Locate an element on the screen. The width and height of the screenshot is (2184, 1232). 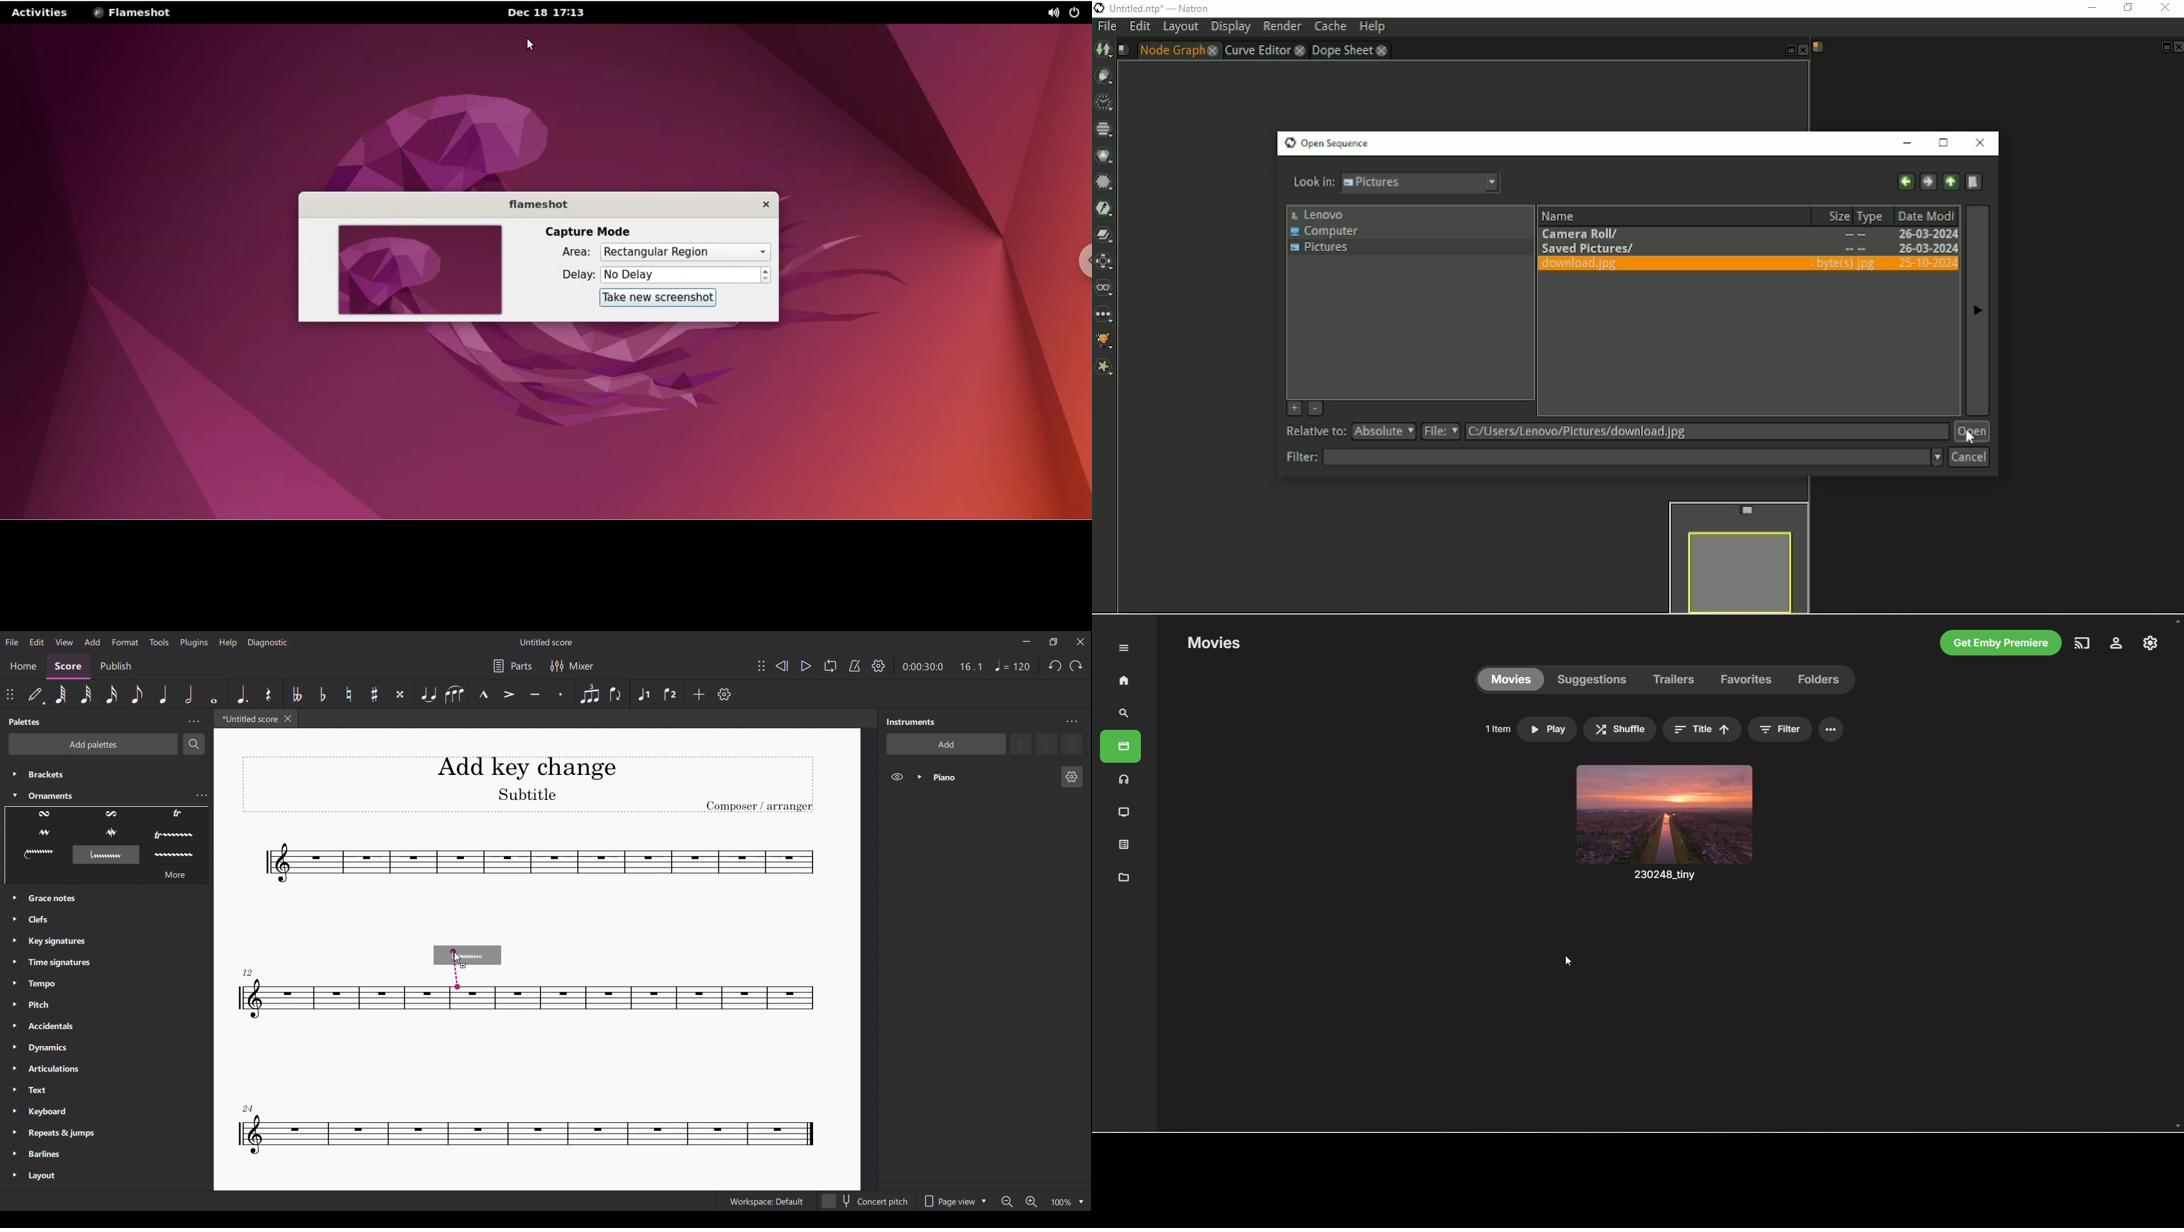
Zoom out is located at coordinates (1007, 1201).